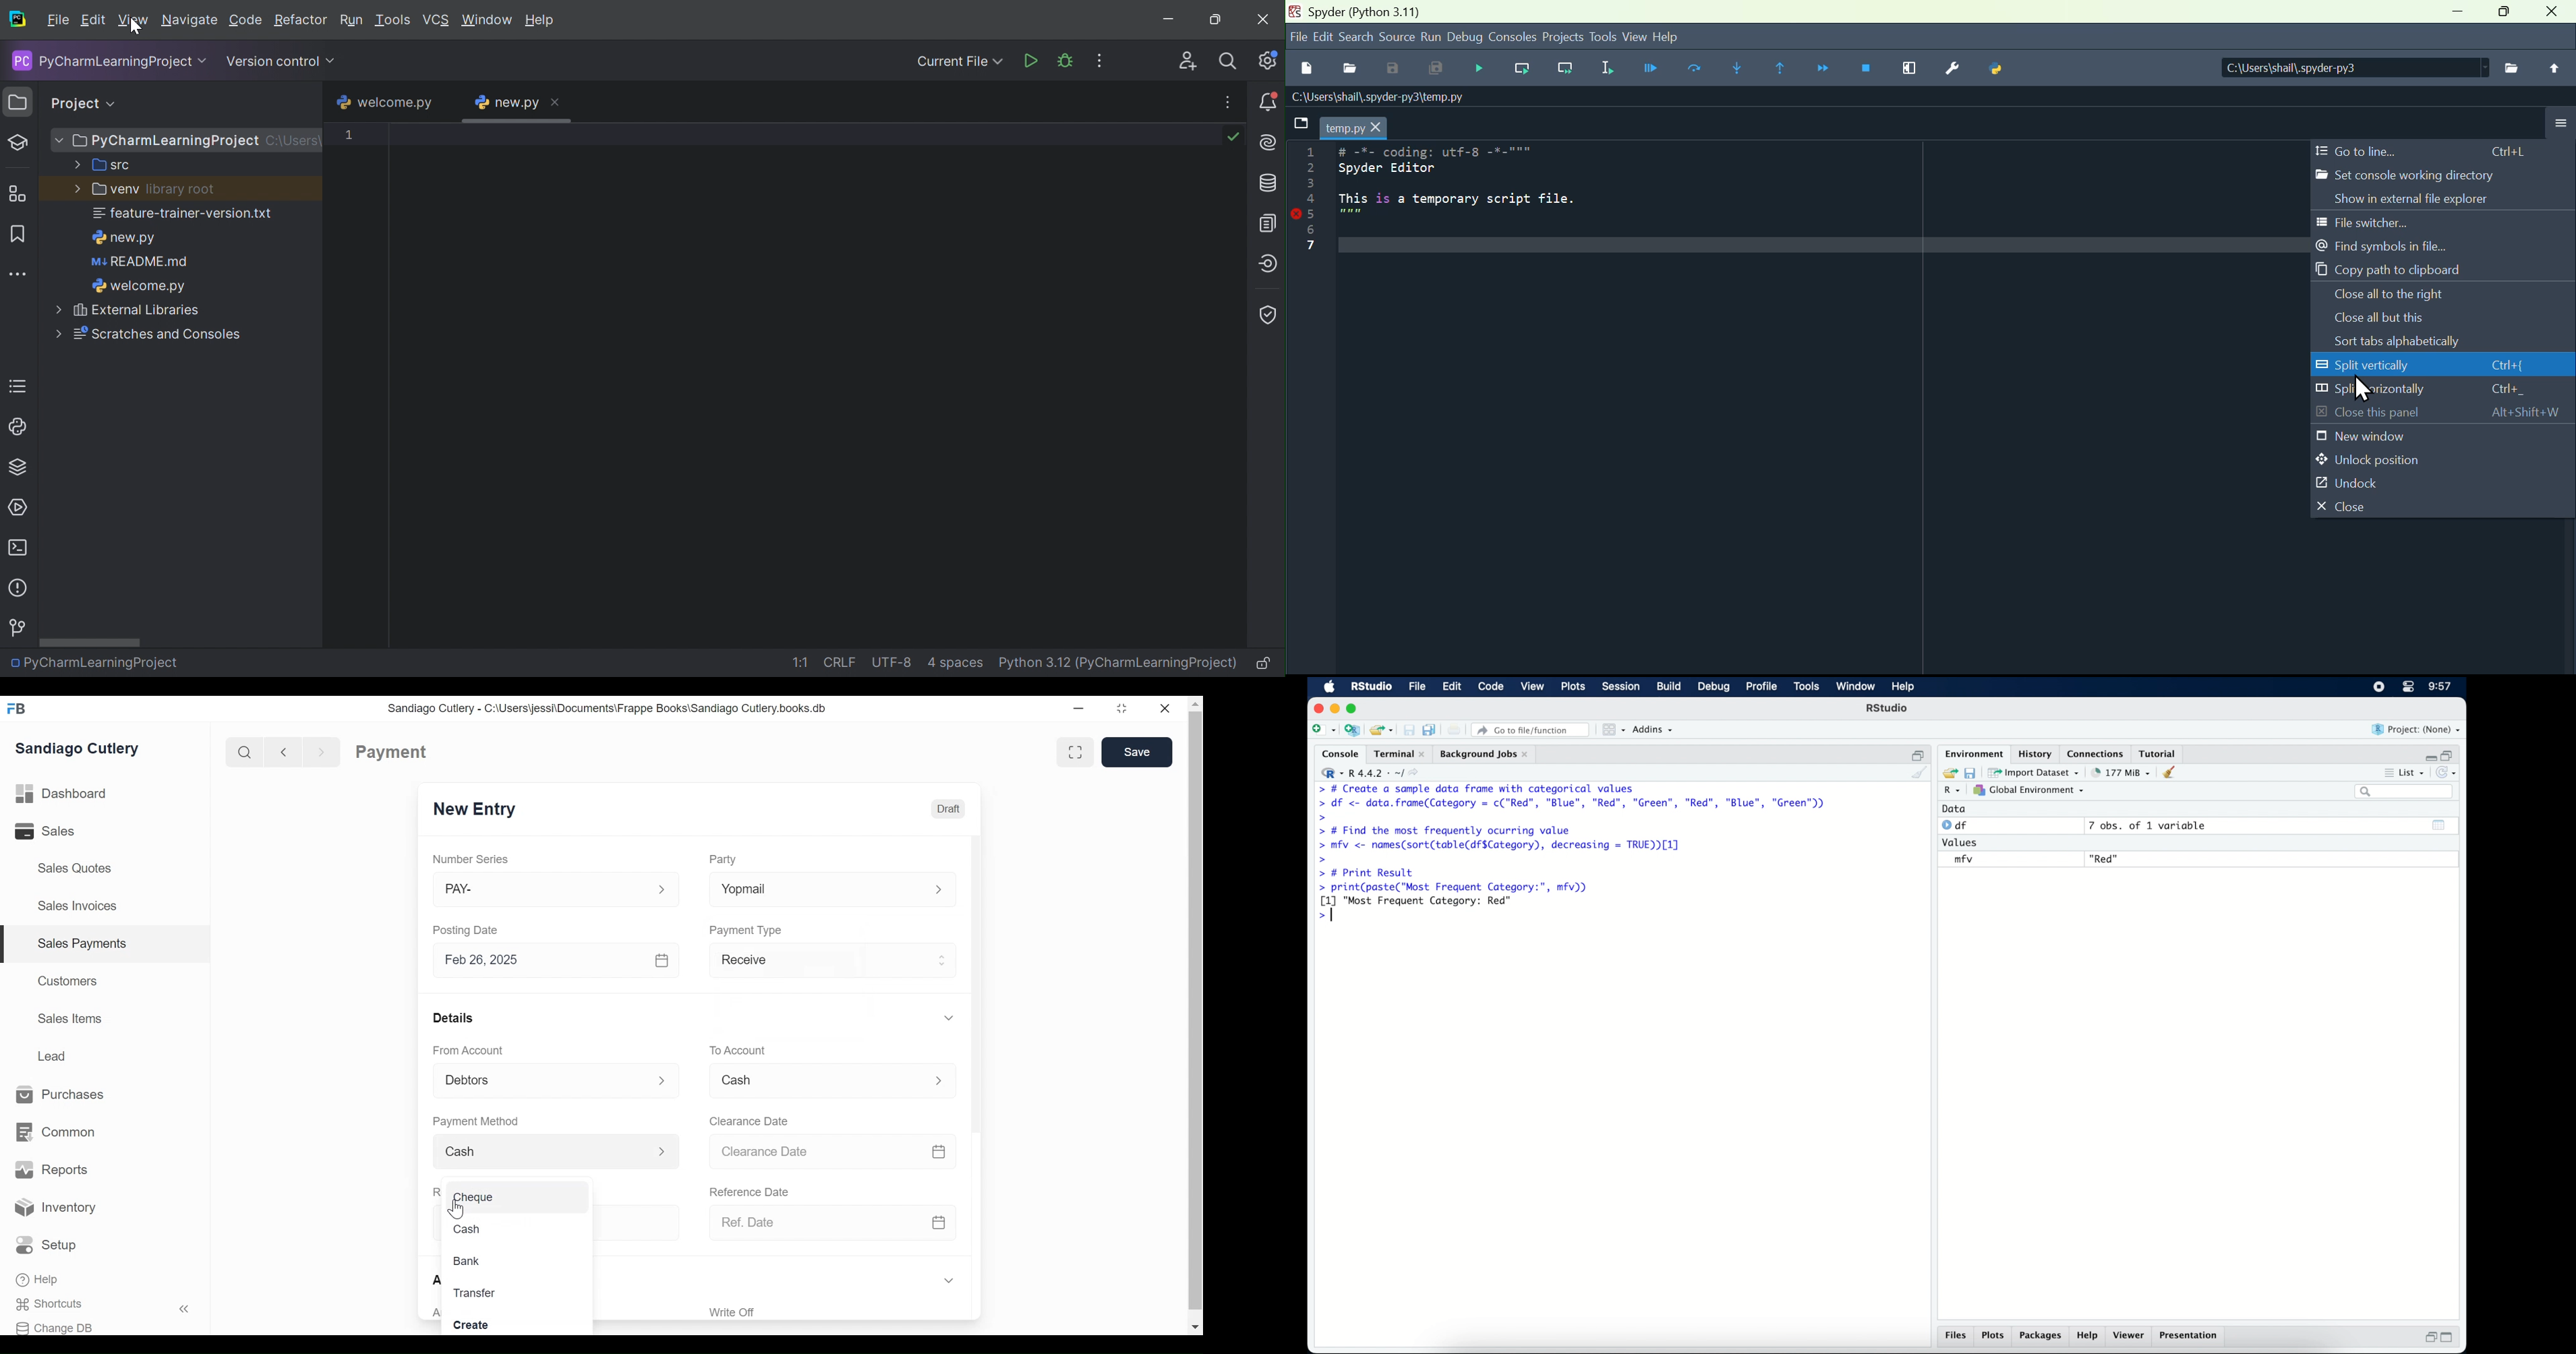 The height and width of the screenshot is (1372, 2576). What do you see at coordinates (2369, 391) in the screenshot?
I see `Cursor on Split vertically` at bounding box center [2369, 391].